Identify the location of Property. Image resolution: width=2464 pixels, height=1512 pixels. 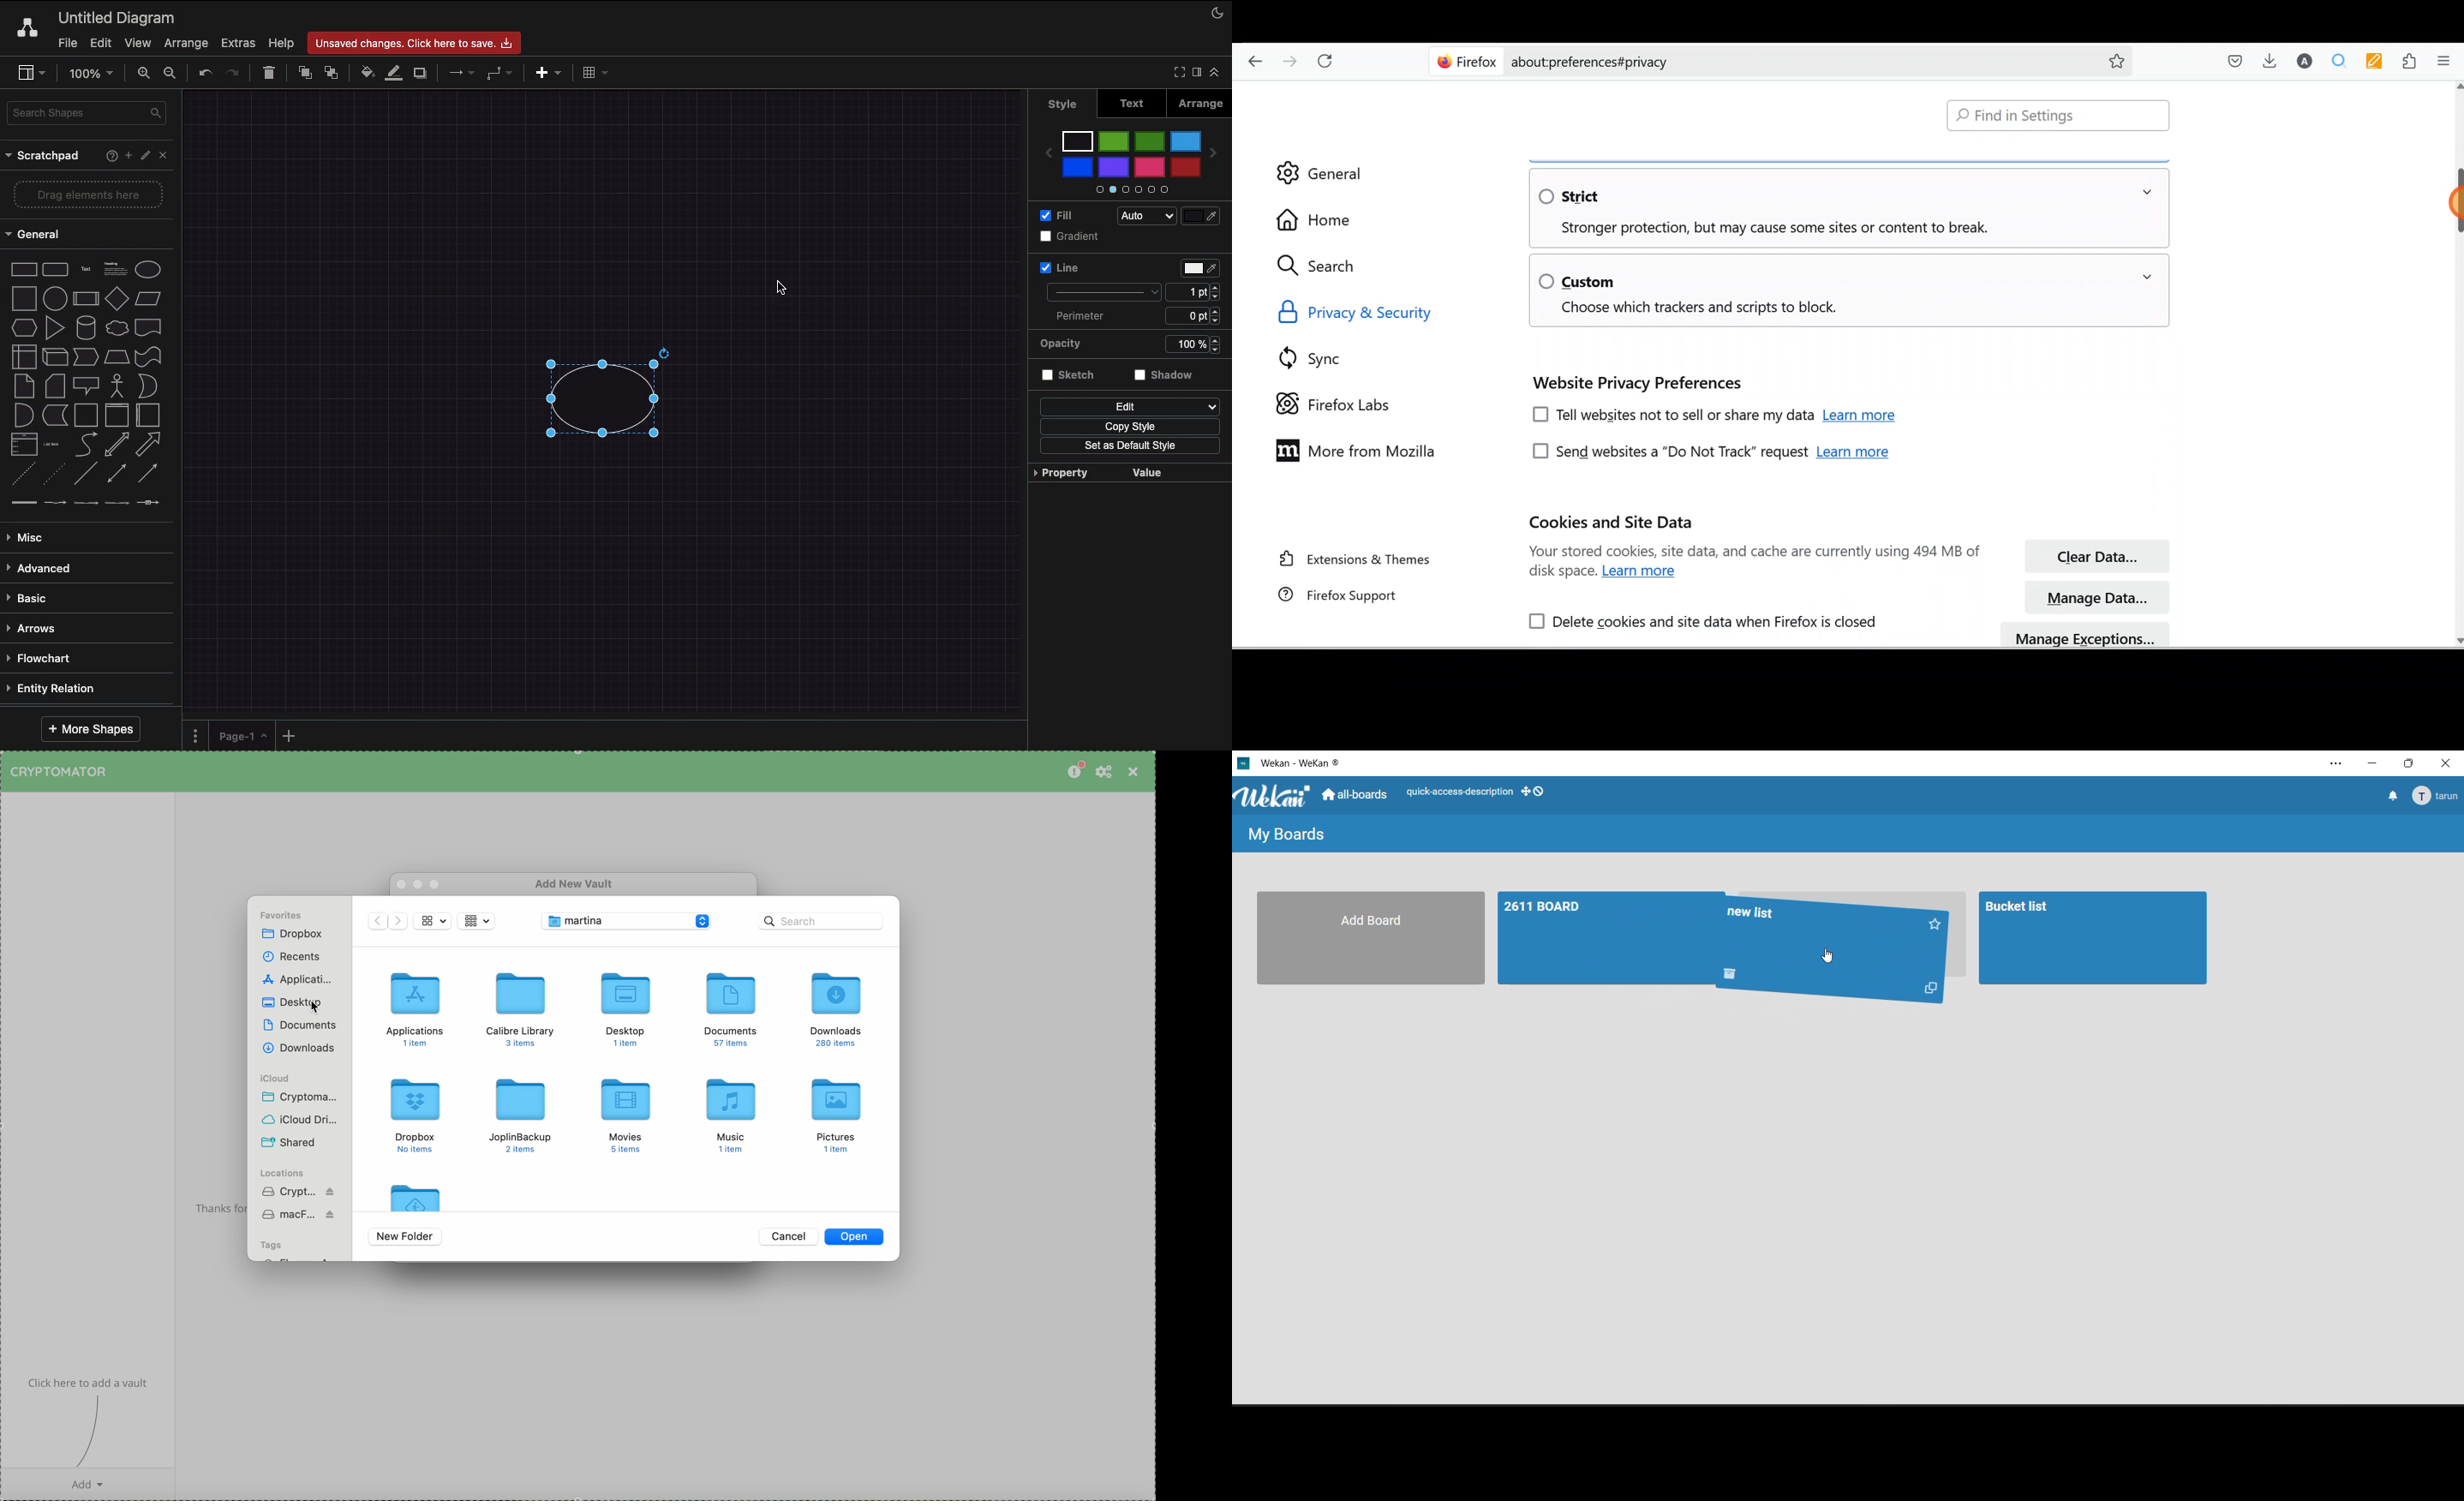
(1066, 473).